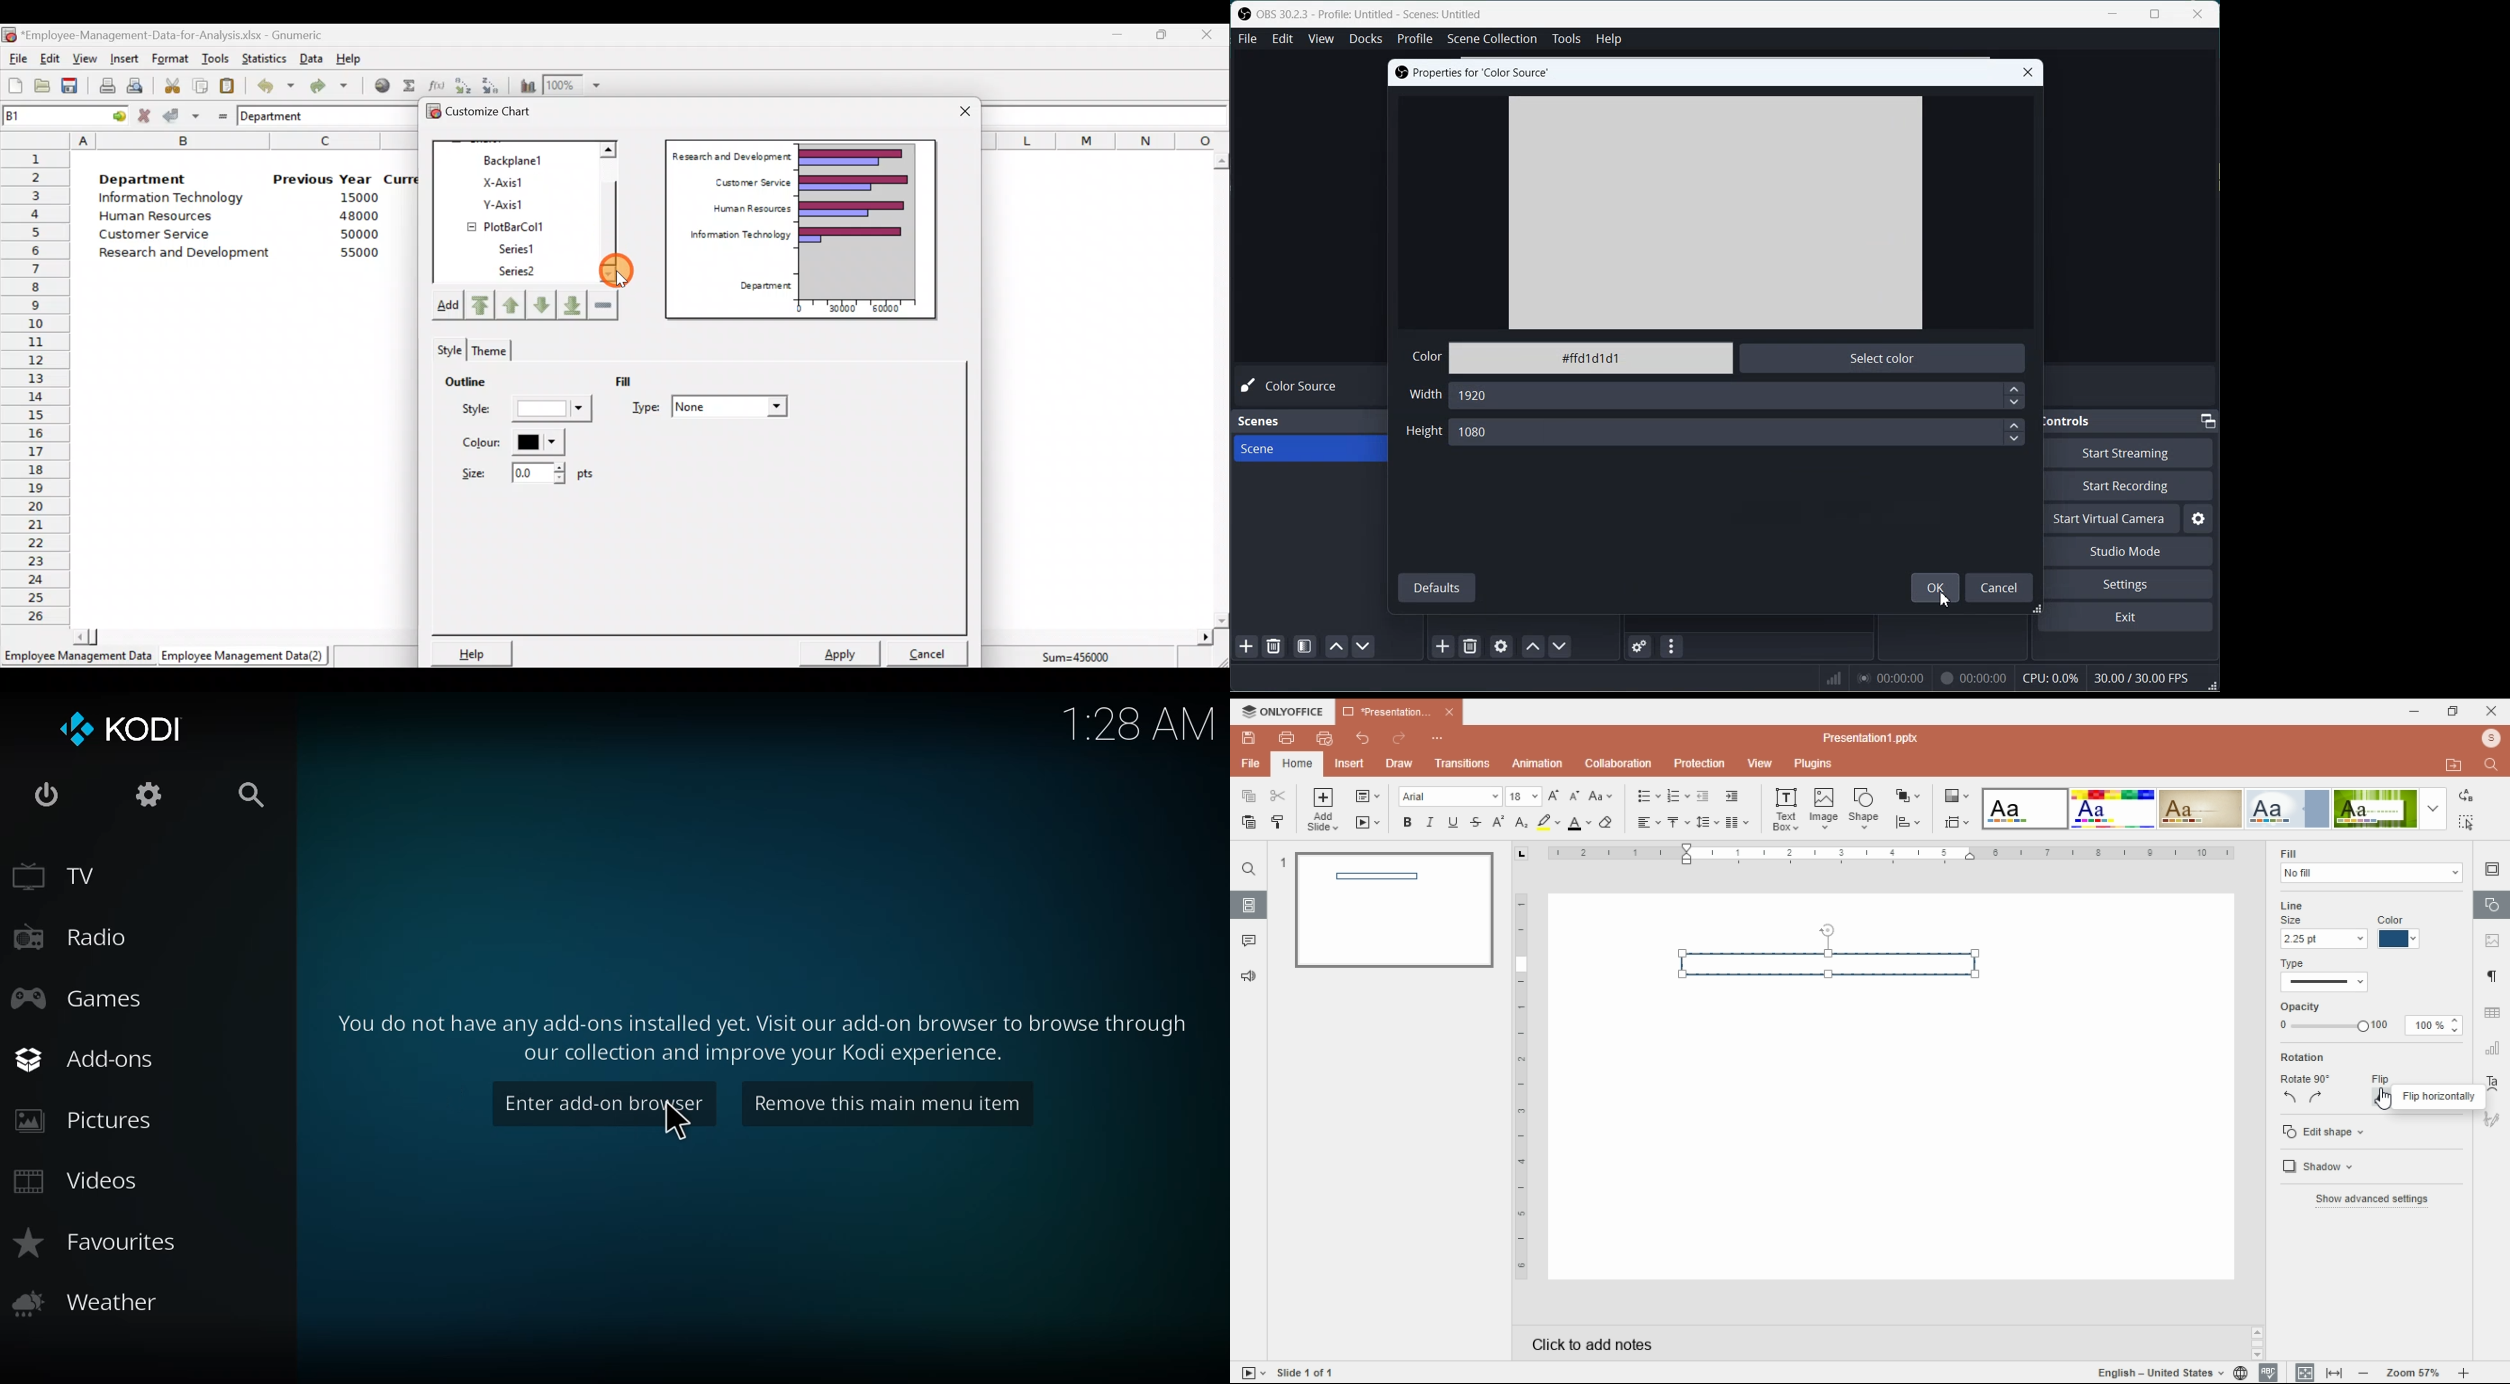  I want to click on minimize, so click(2418, 712).